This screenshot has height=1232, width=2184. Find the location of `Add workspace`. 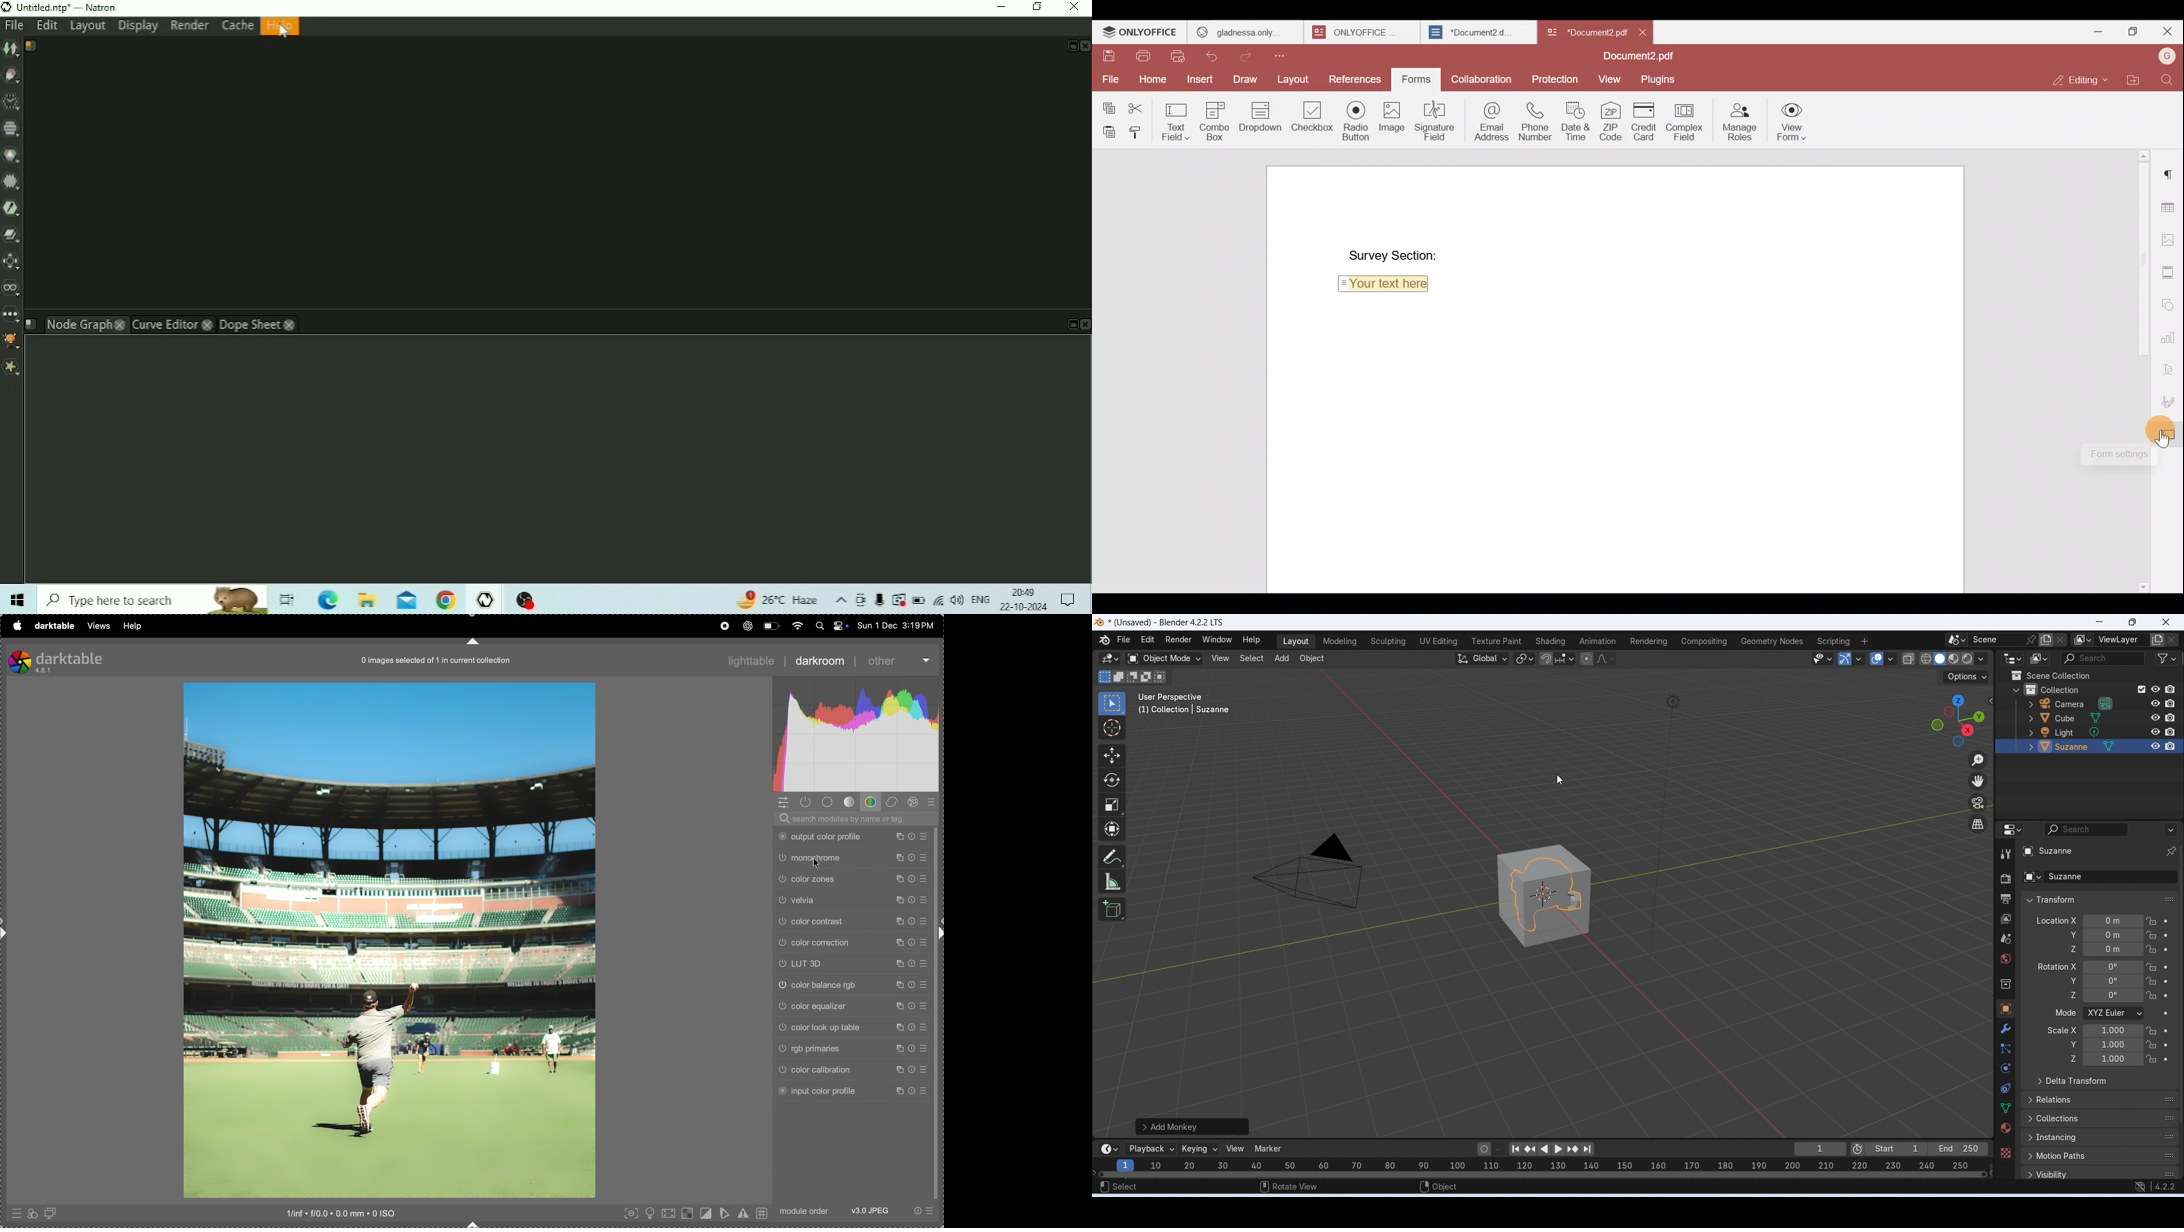

Add workspace is located at coordinates (1865, 641).